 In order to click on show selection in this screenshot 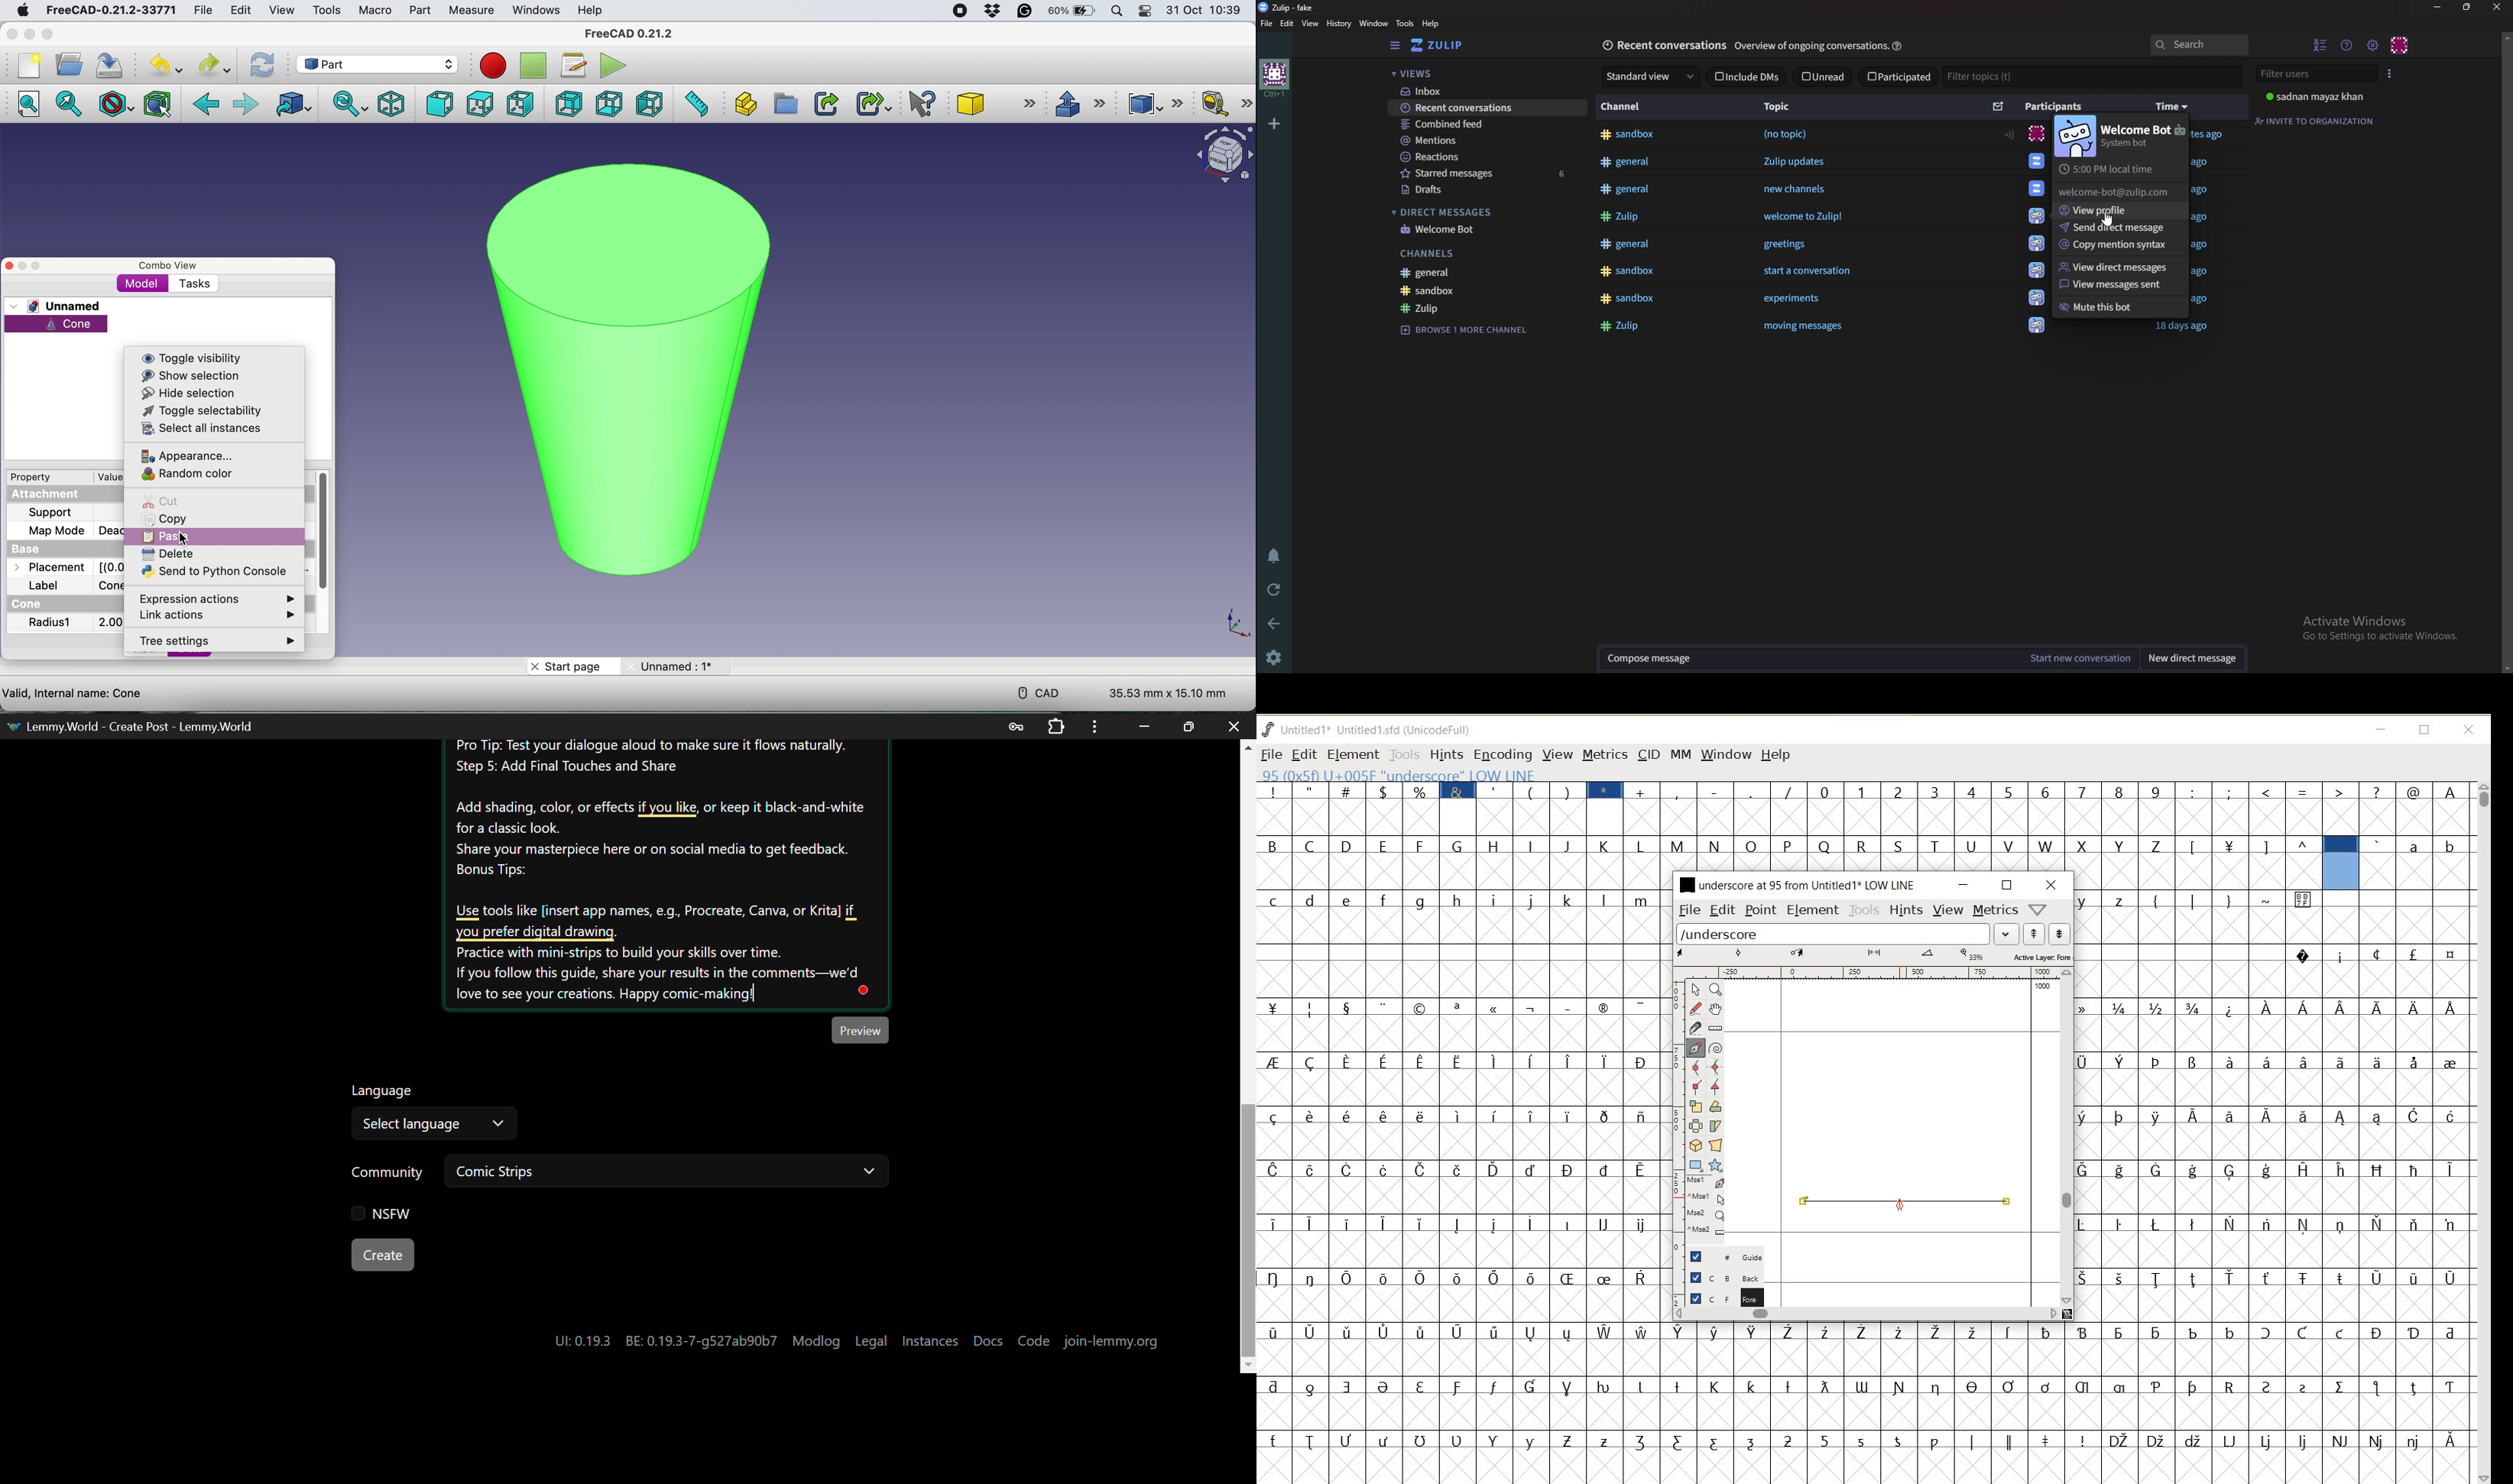, I will do `click(195, 376)`.